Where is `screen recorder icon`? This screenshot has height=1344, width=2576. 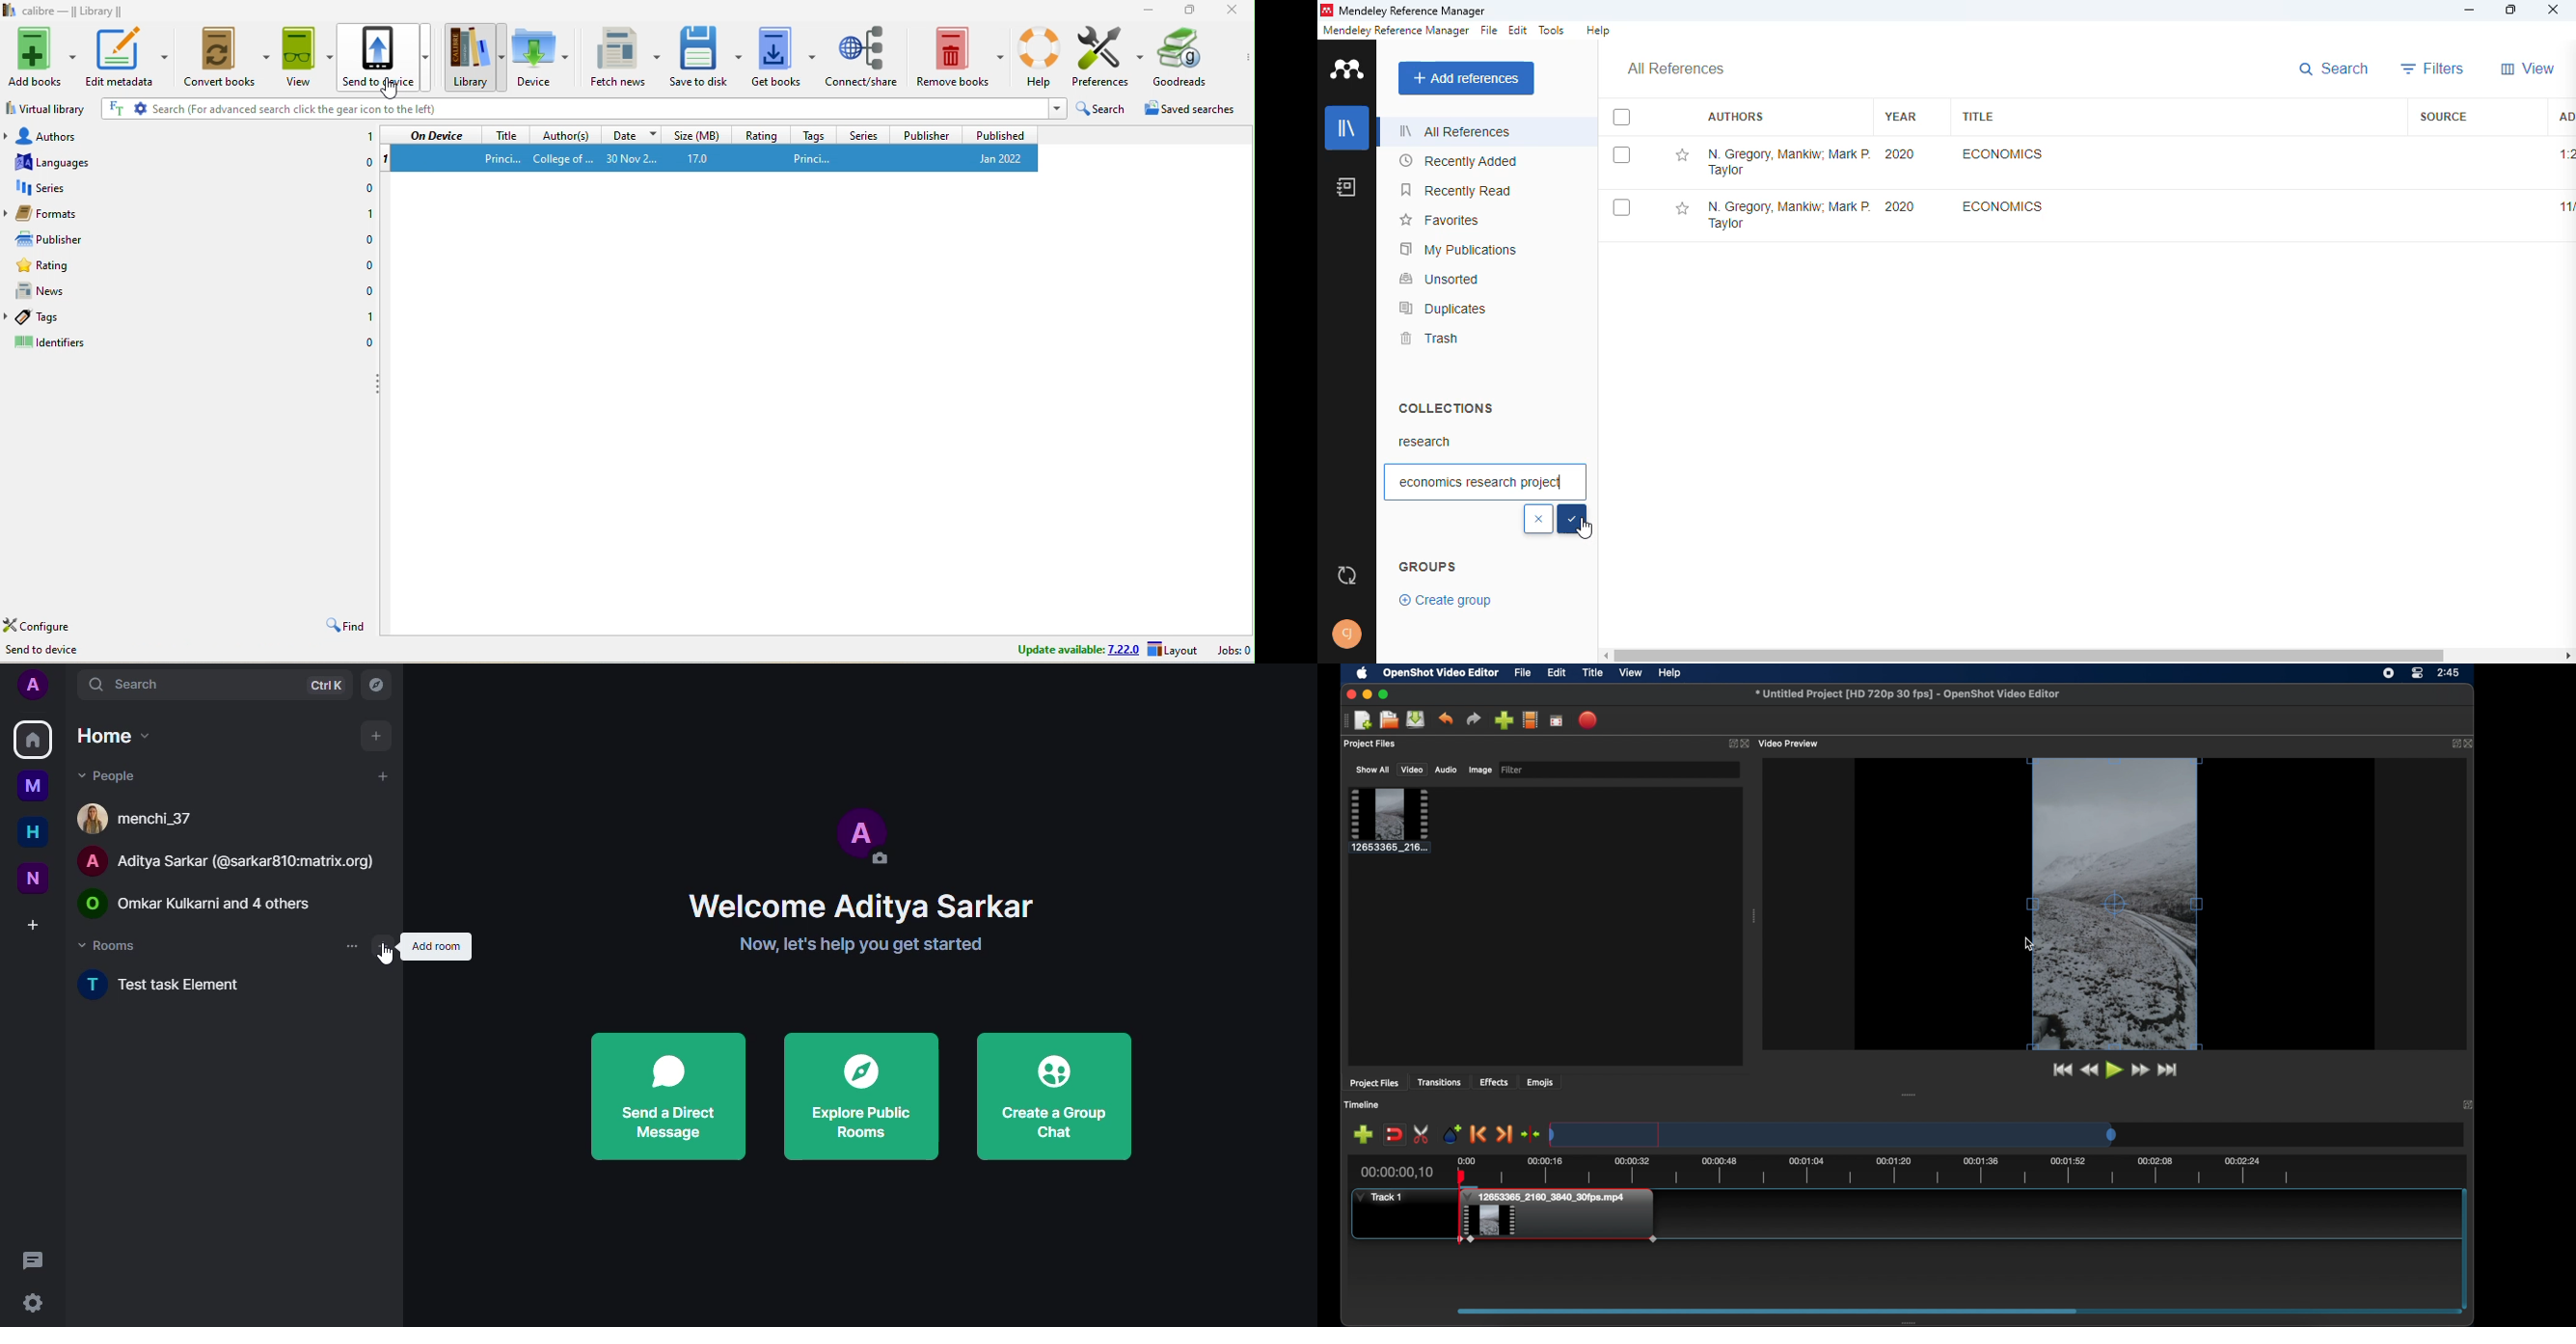 screen recorder icon is located at coordinates (2388, 675).